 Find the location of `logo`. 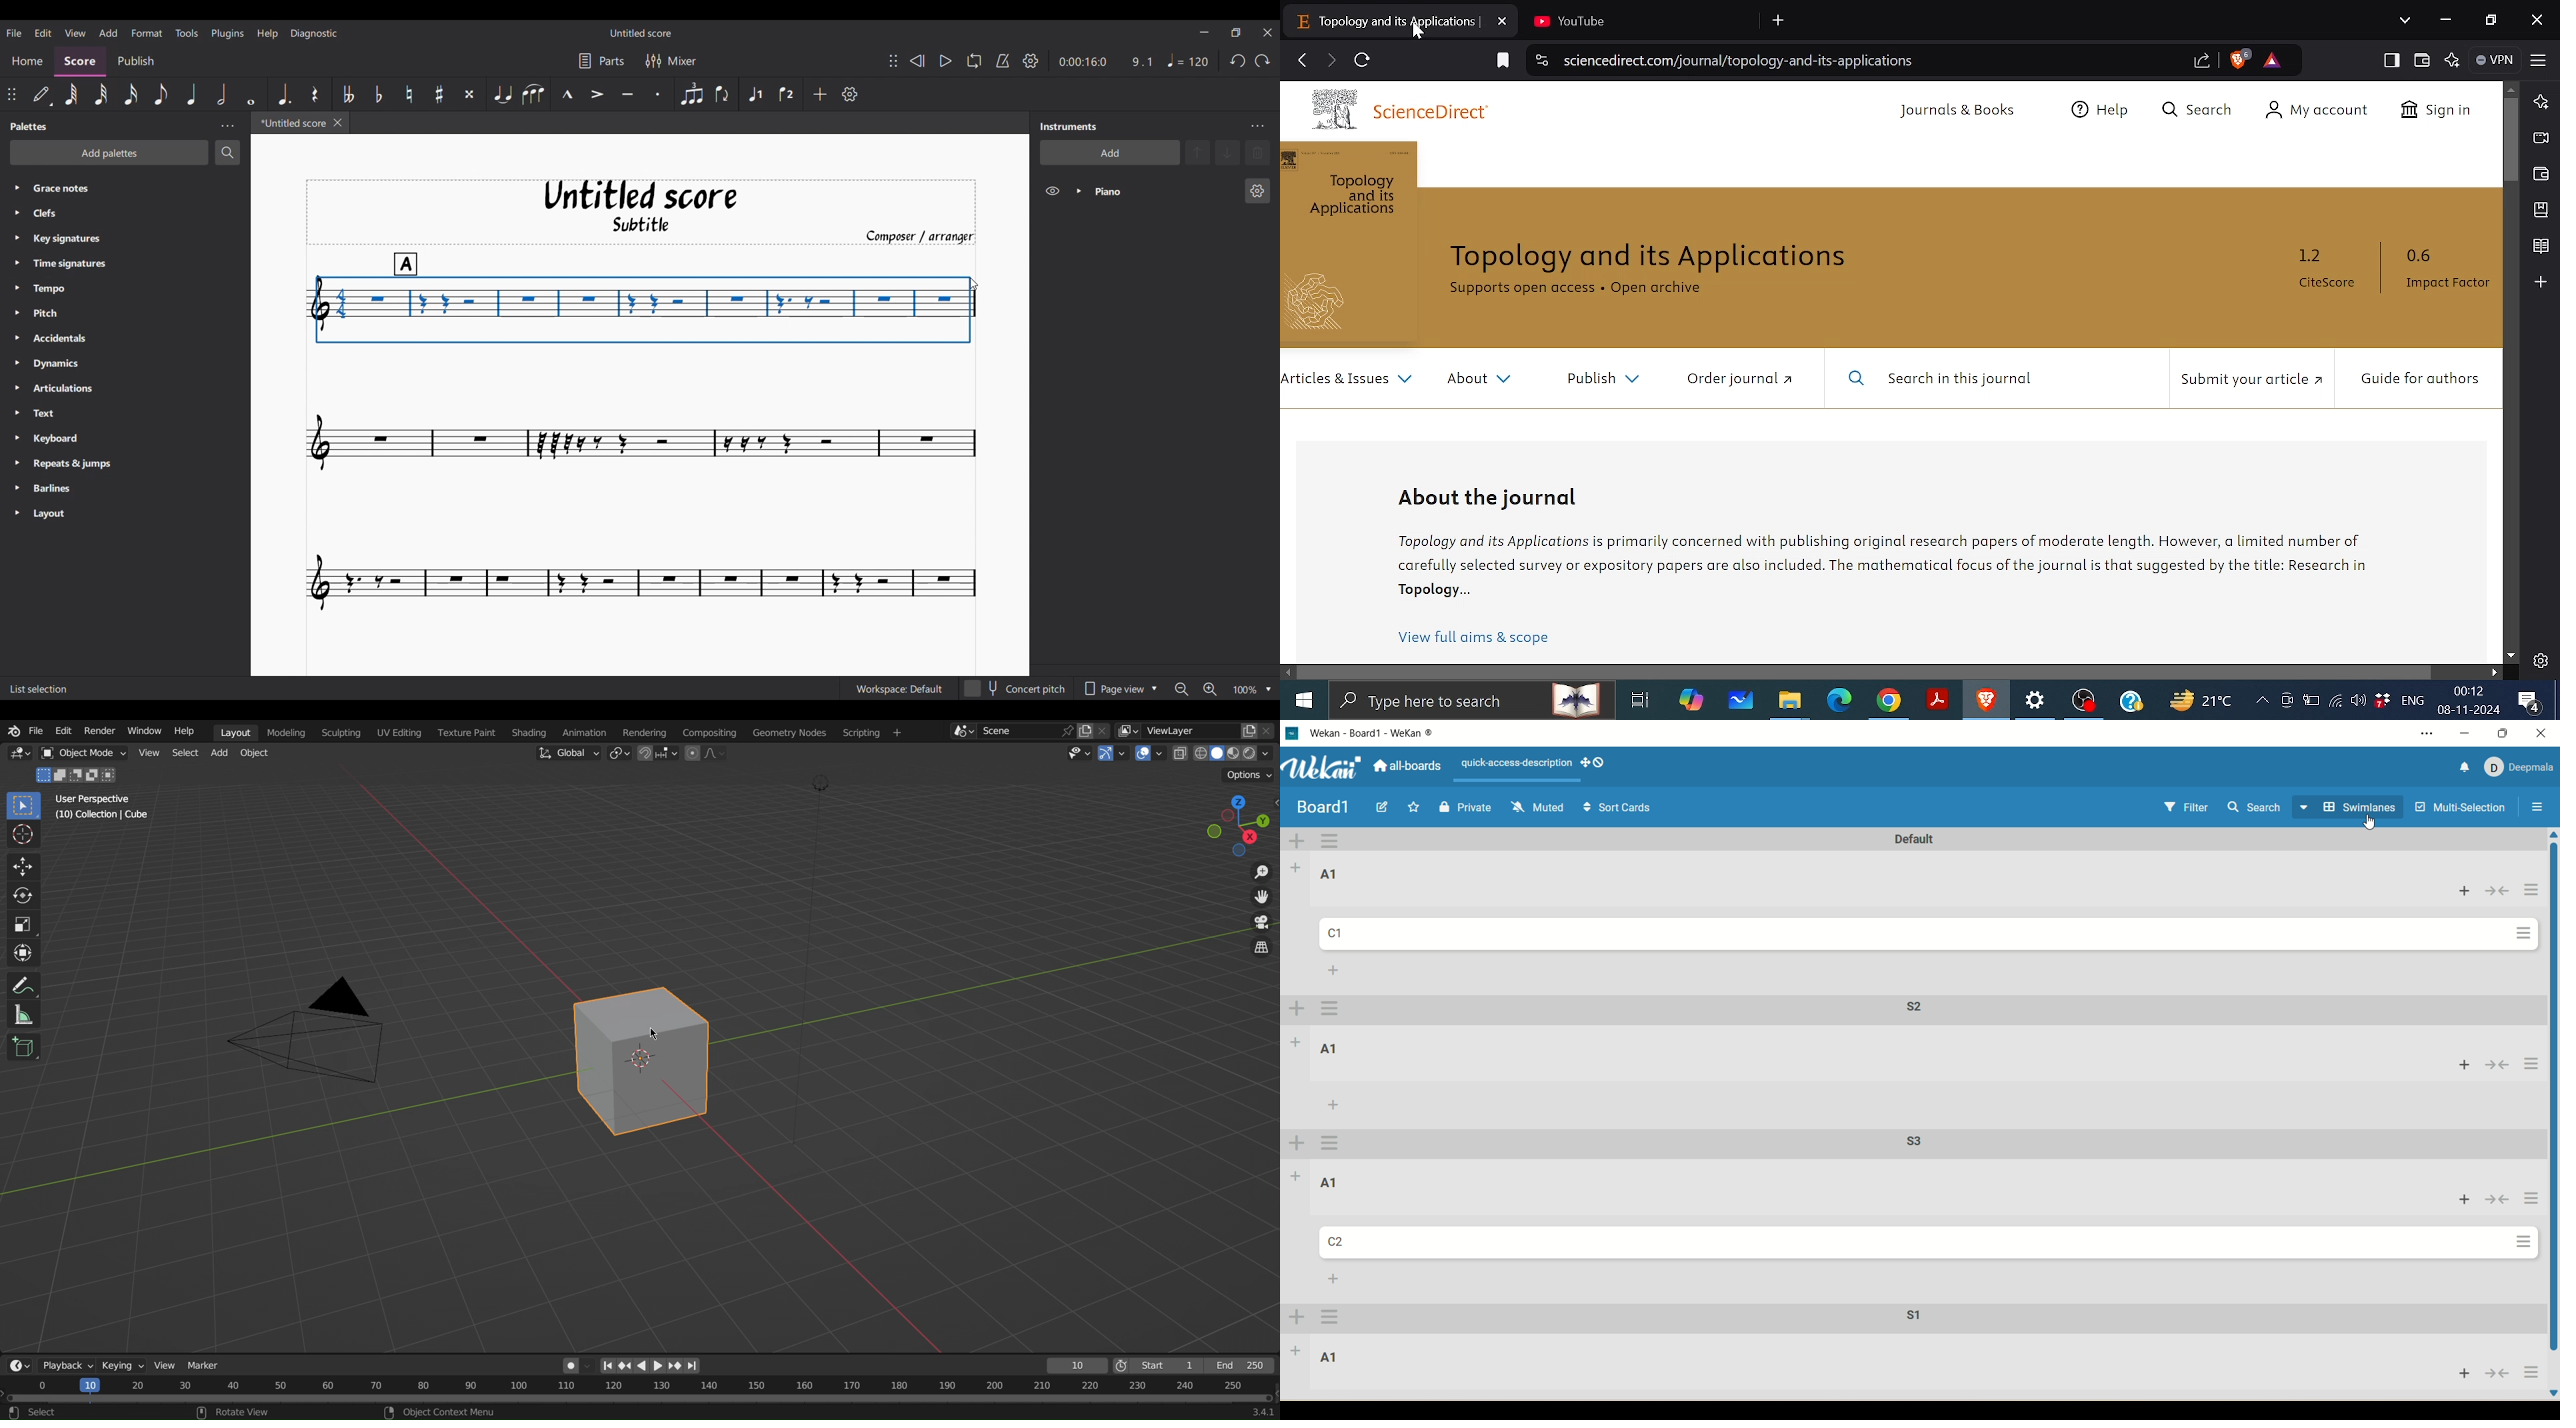

logo is located at coordinates (1291, 733).